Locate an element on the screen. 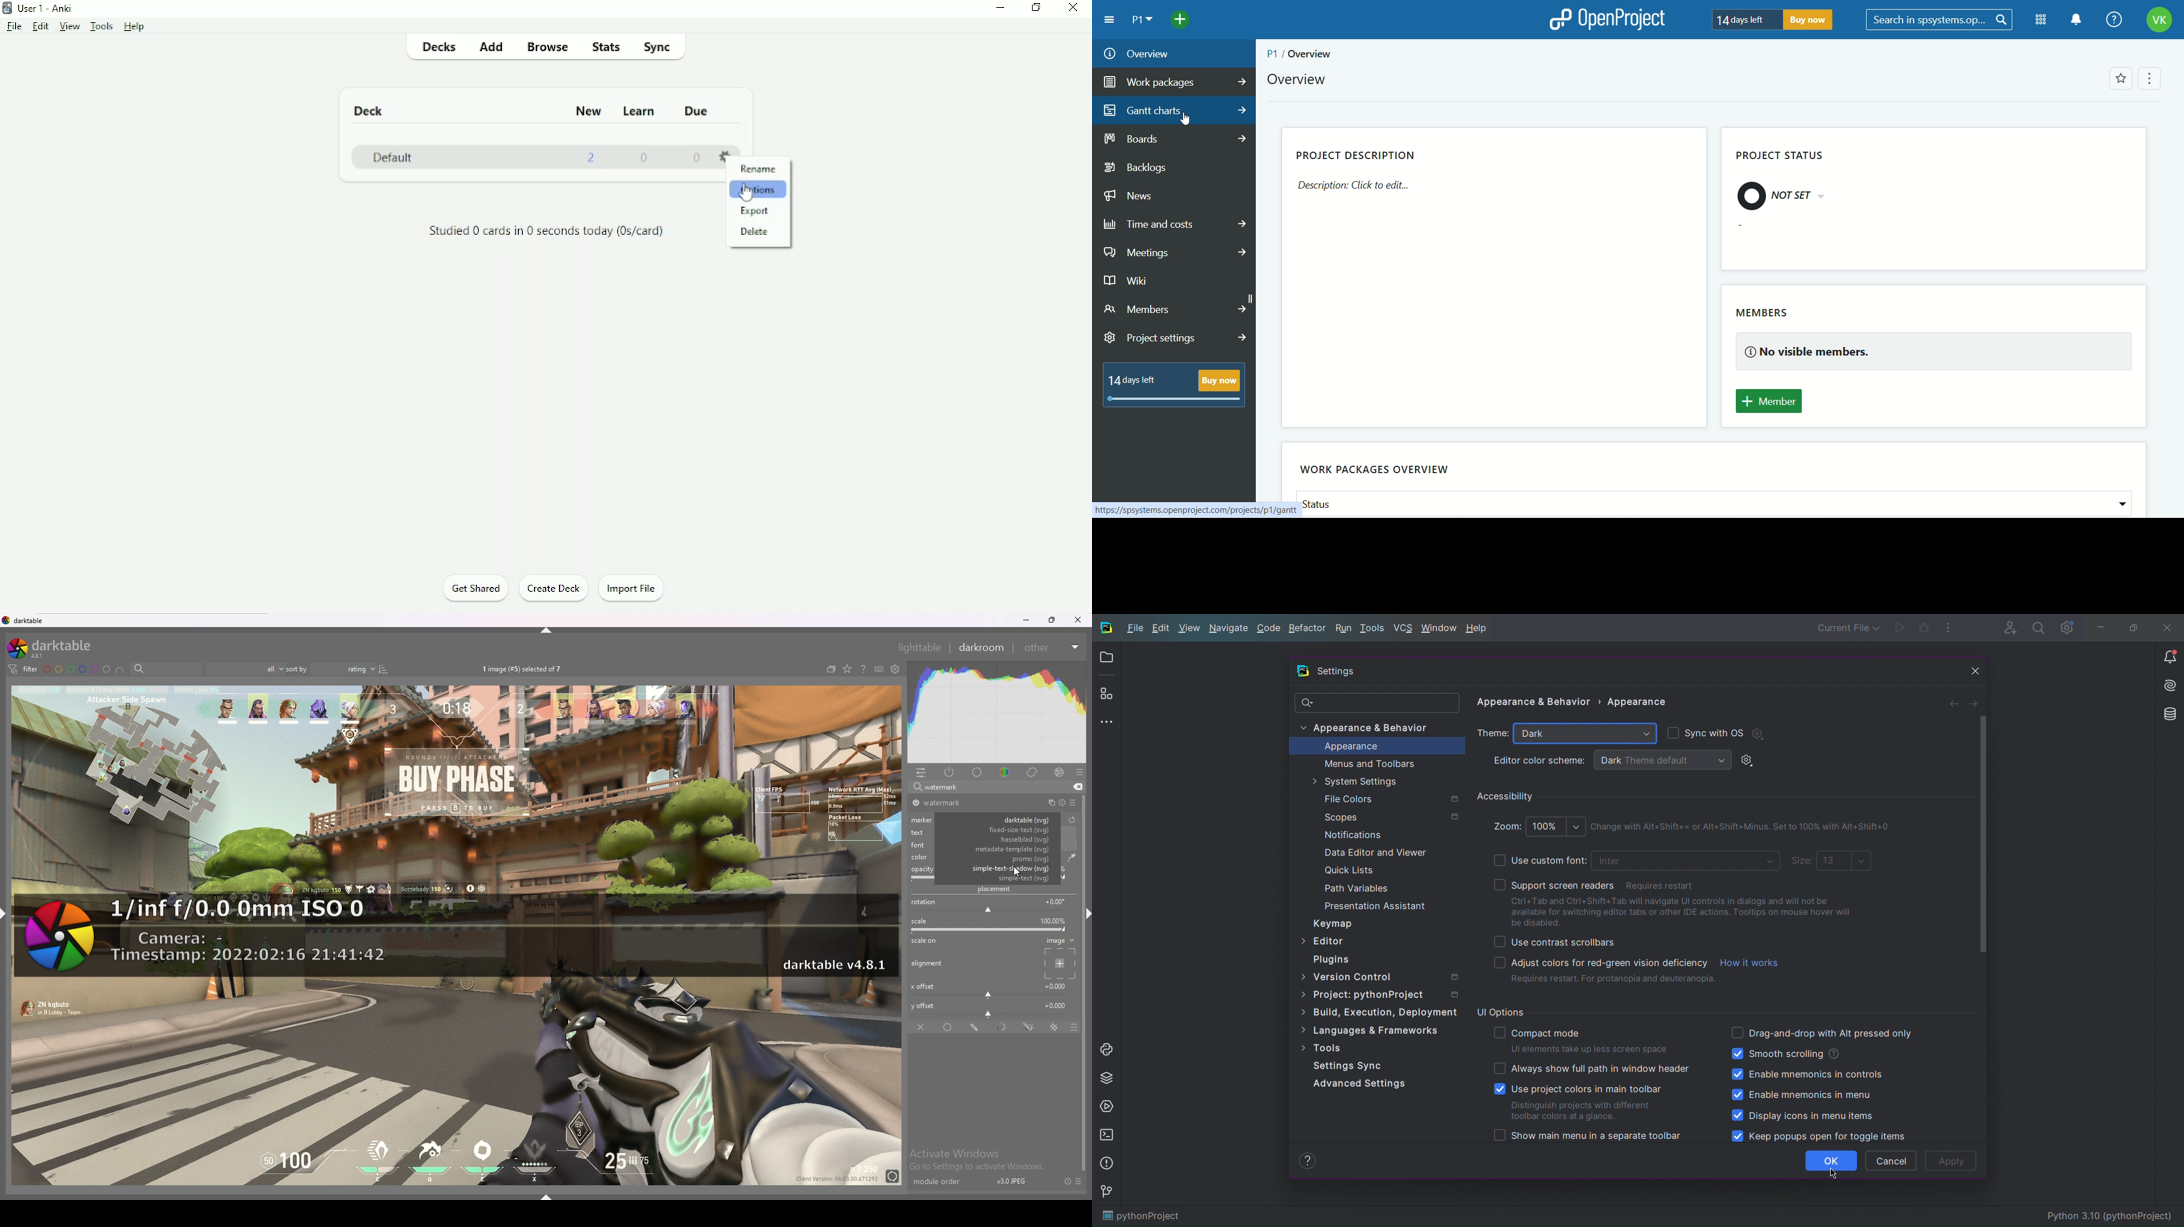 This screenshot has height=1232, width=2184. UI Options is located at coordinates (1500, 1011).